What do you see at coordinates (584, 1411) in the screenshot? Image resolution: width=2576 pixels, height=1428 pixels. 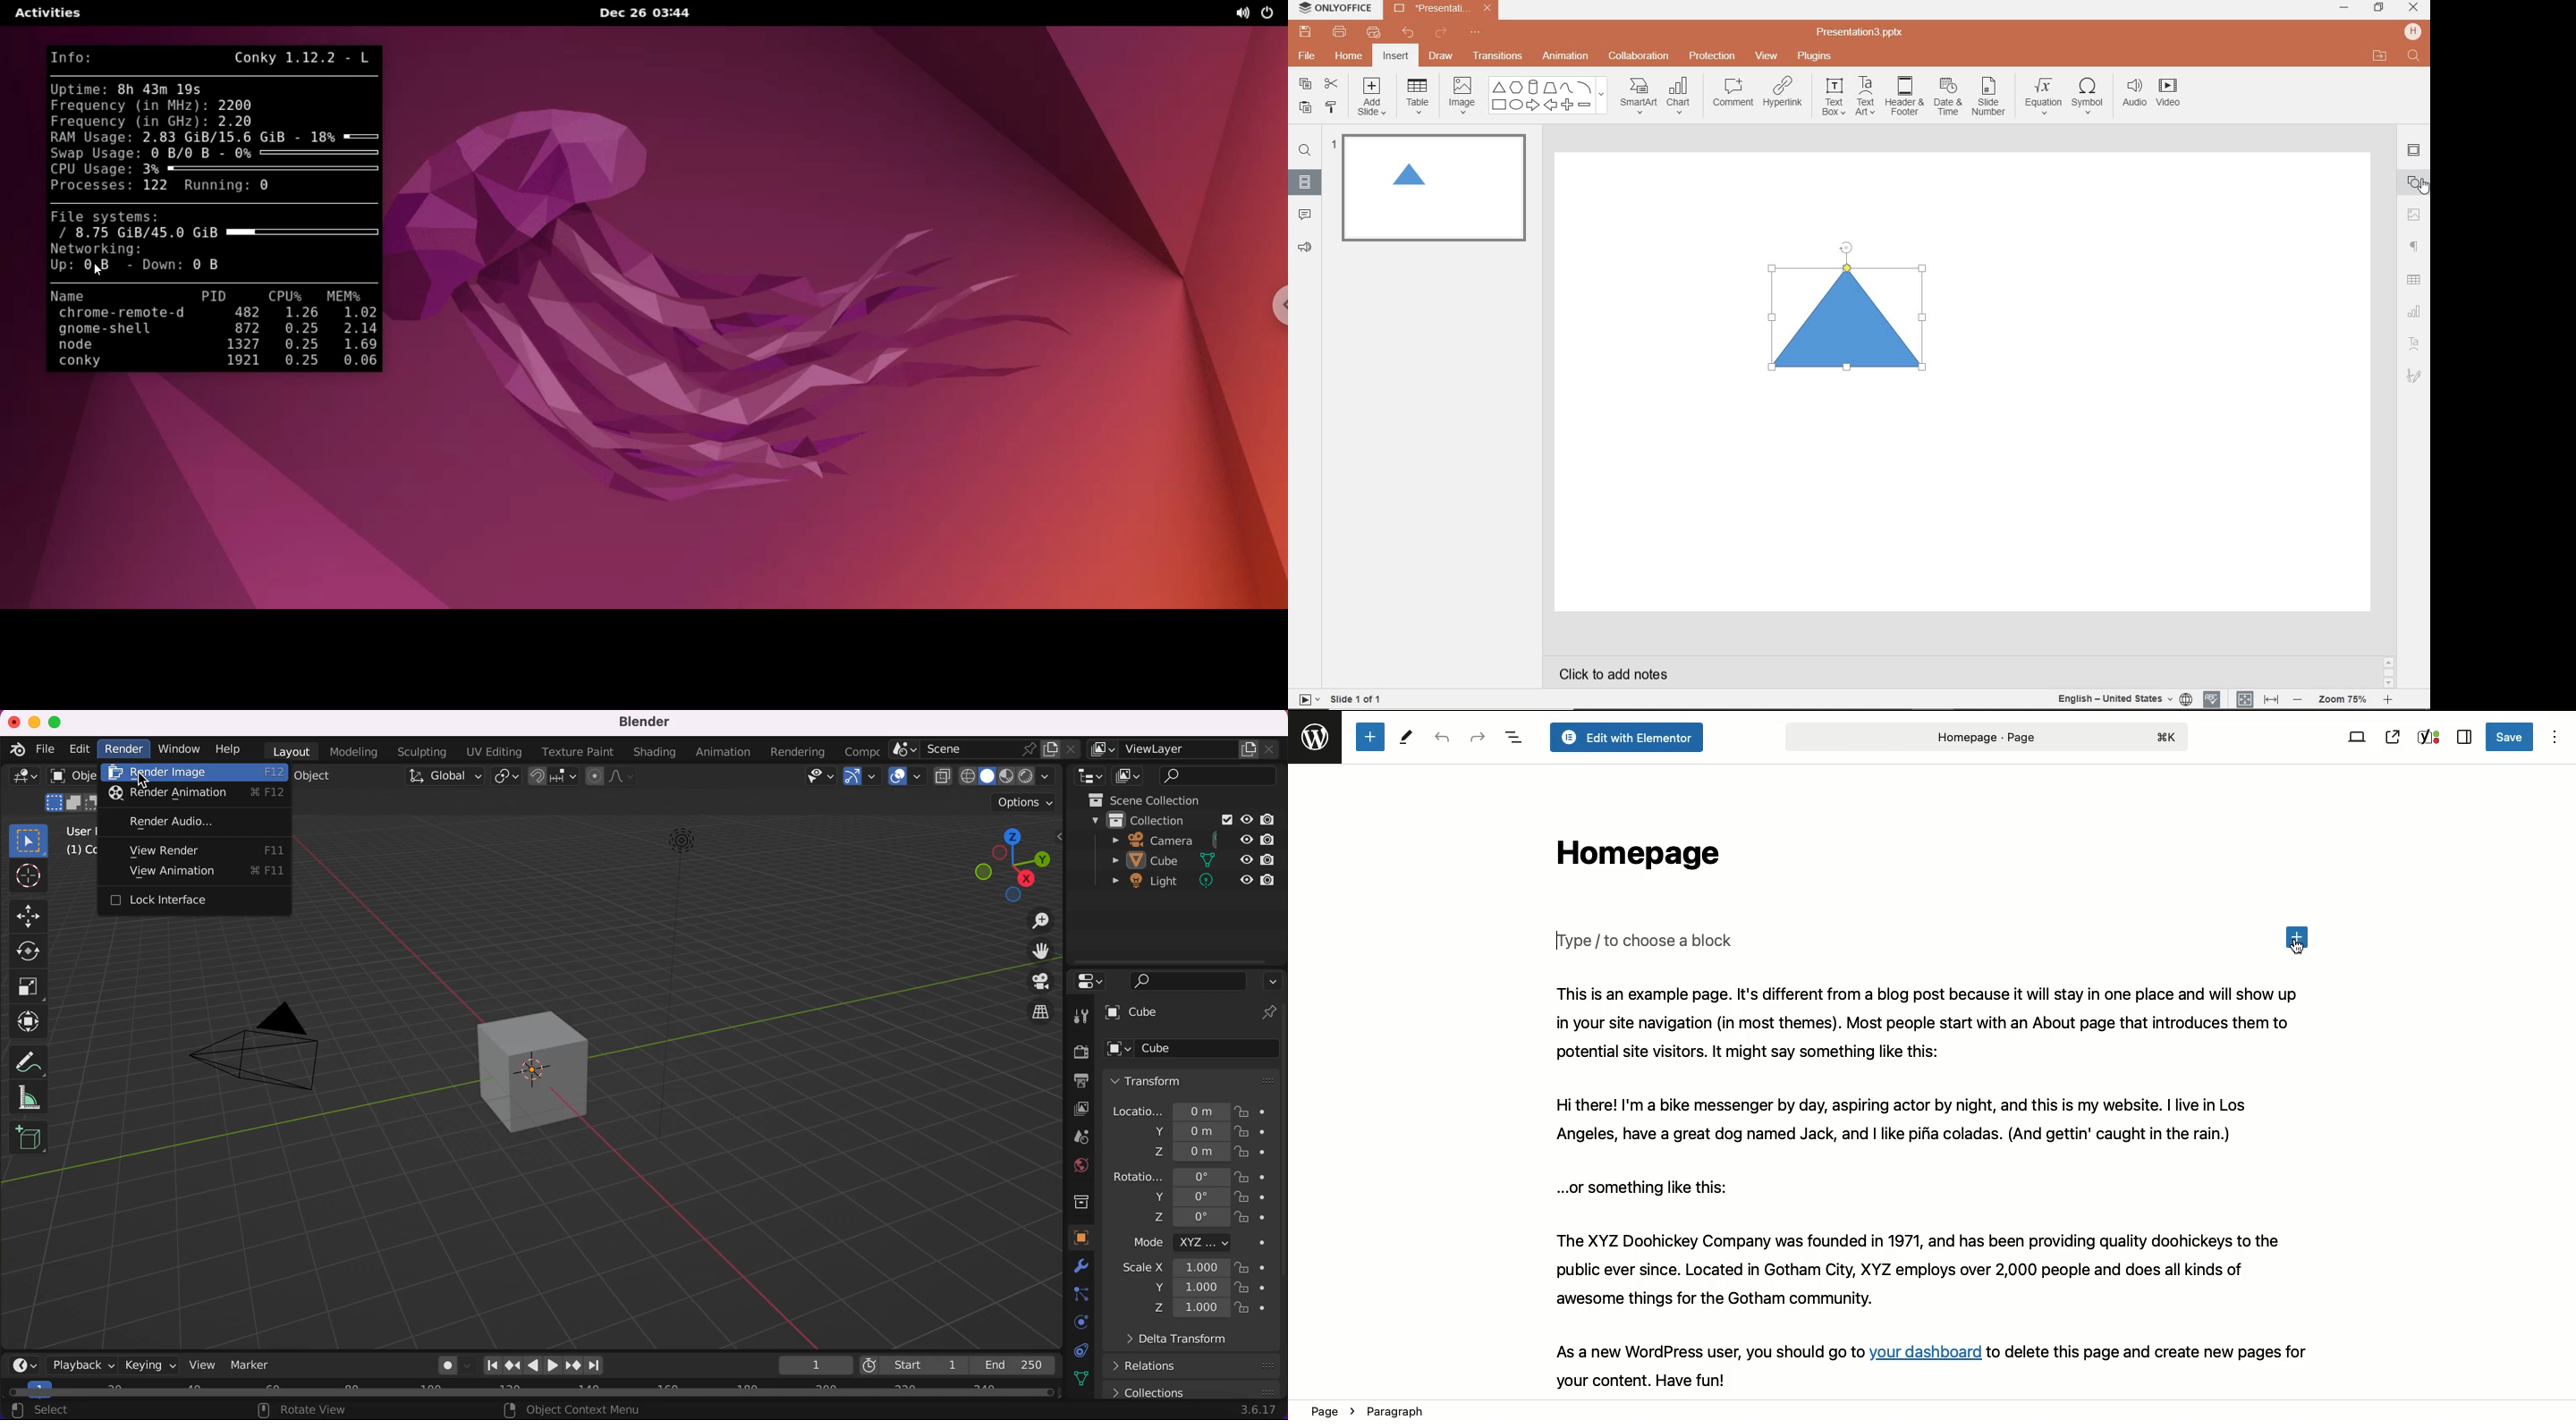 I see `object context menu` at bounding box center [584, 1411].